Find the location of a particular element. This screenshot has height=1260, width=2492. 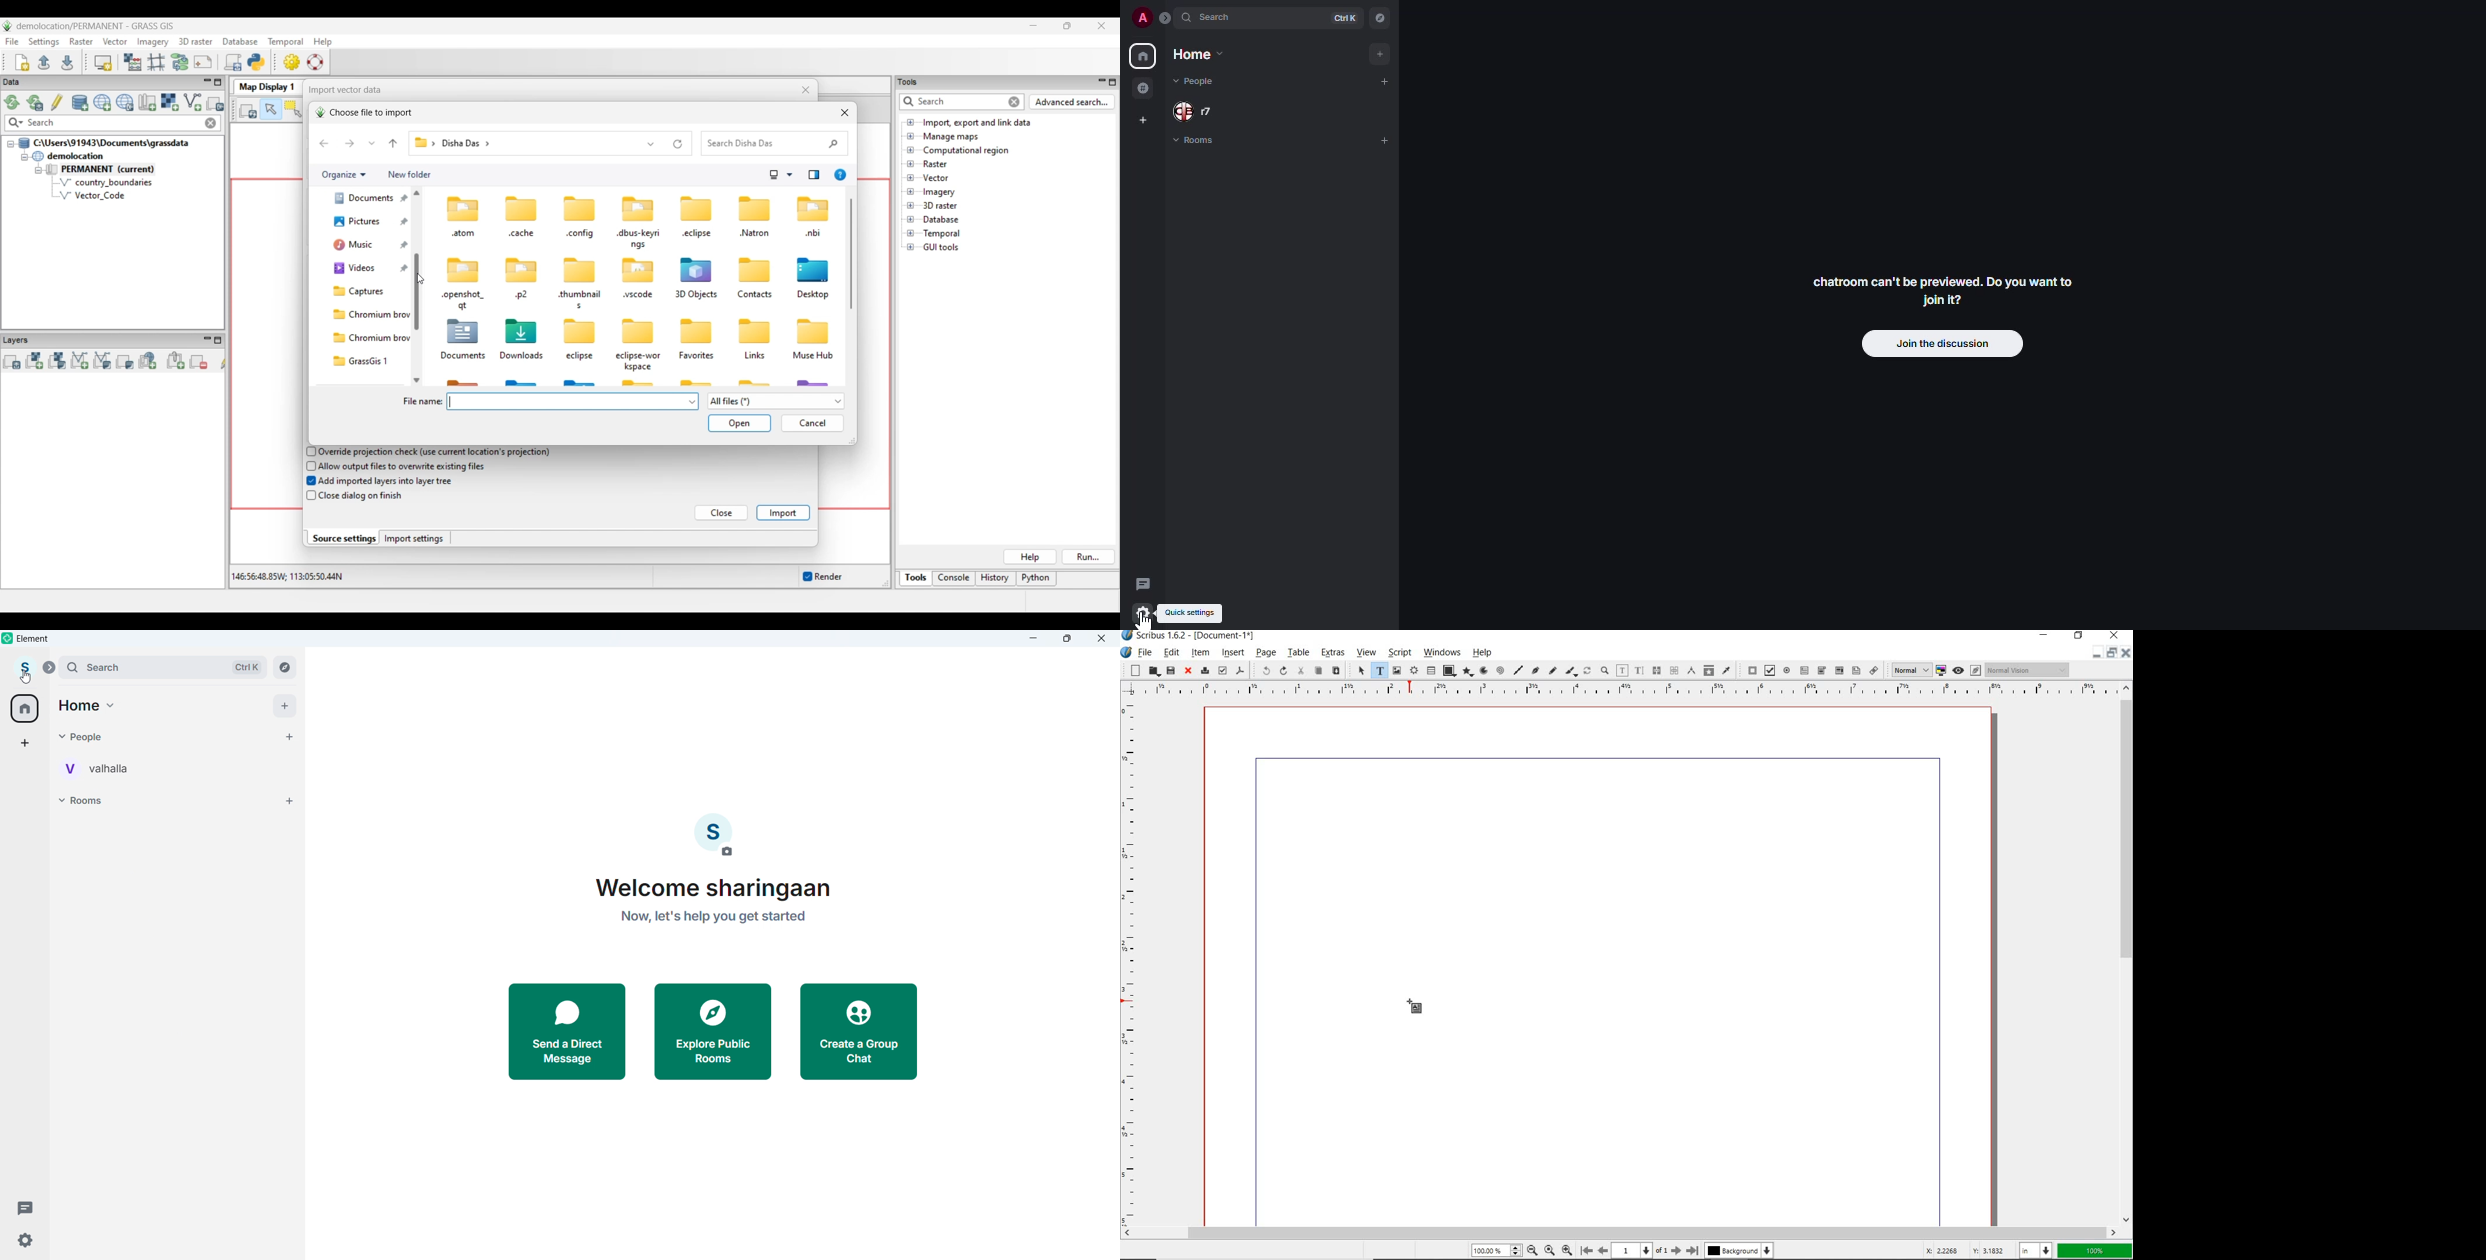

shape is located at coordinates (1449, 671).